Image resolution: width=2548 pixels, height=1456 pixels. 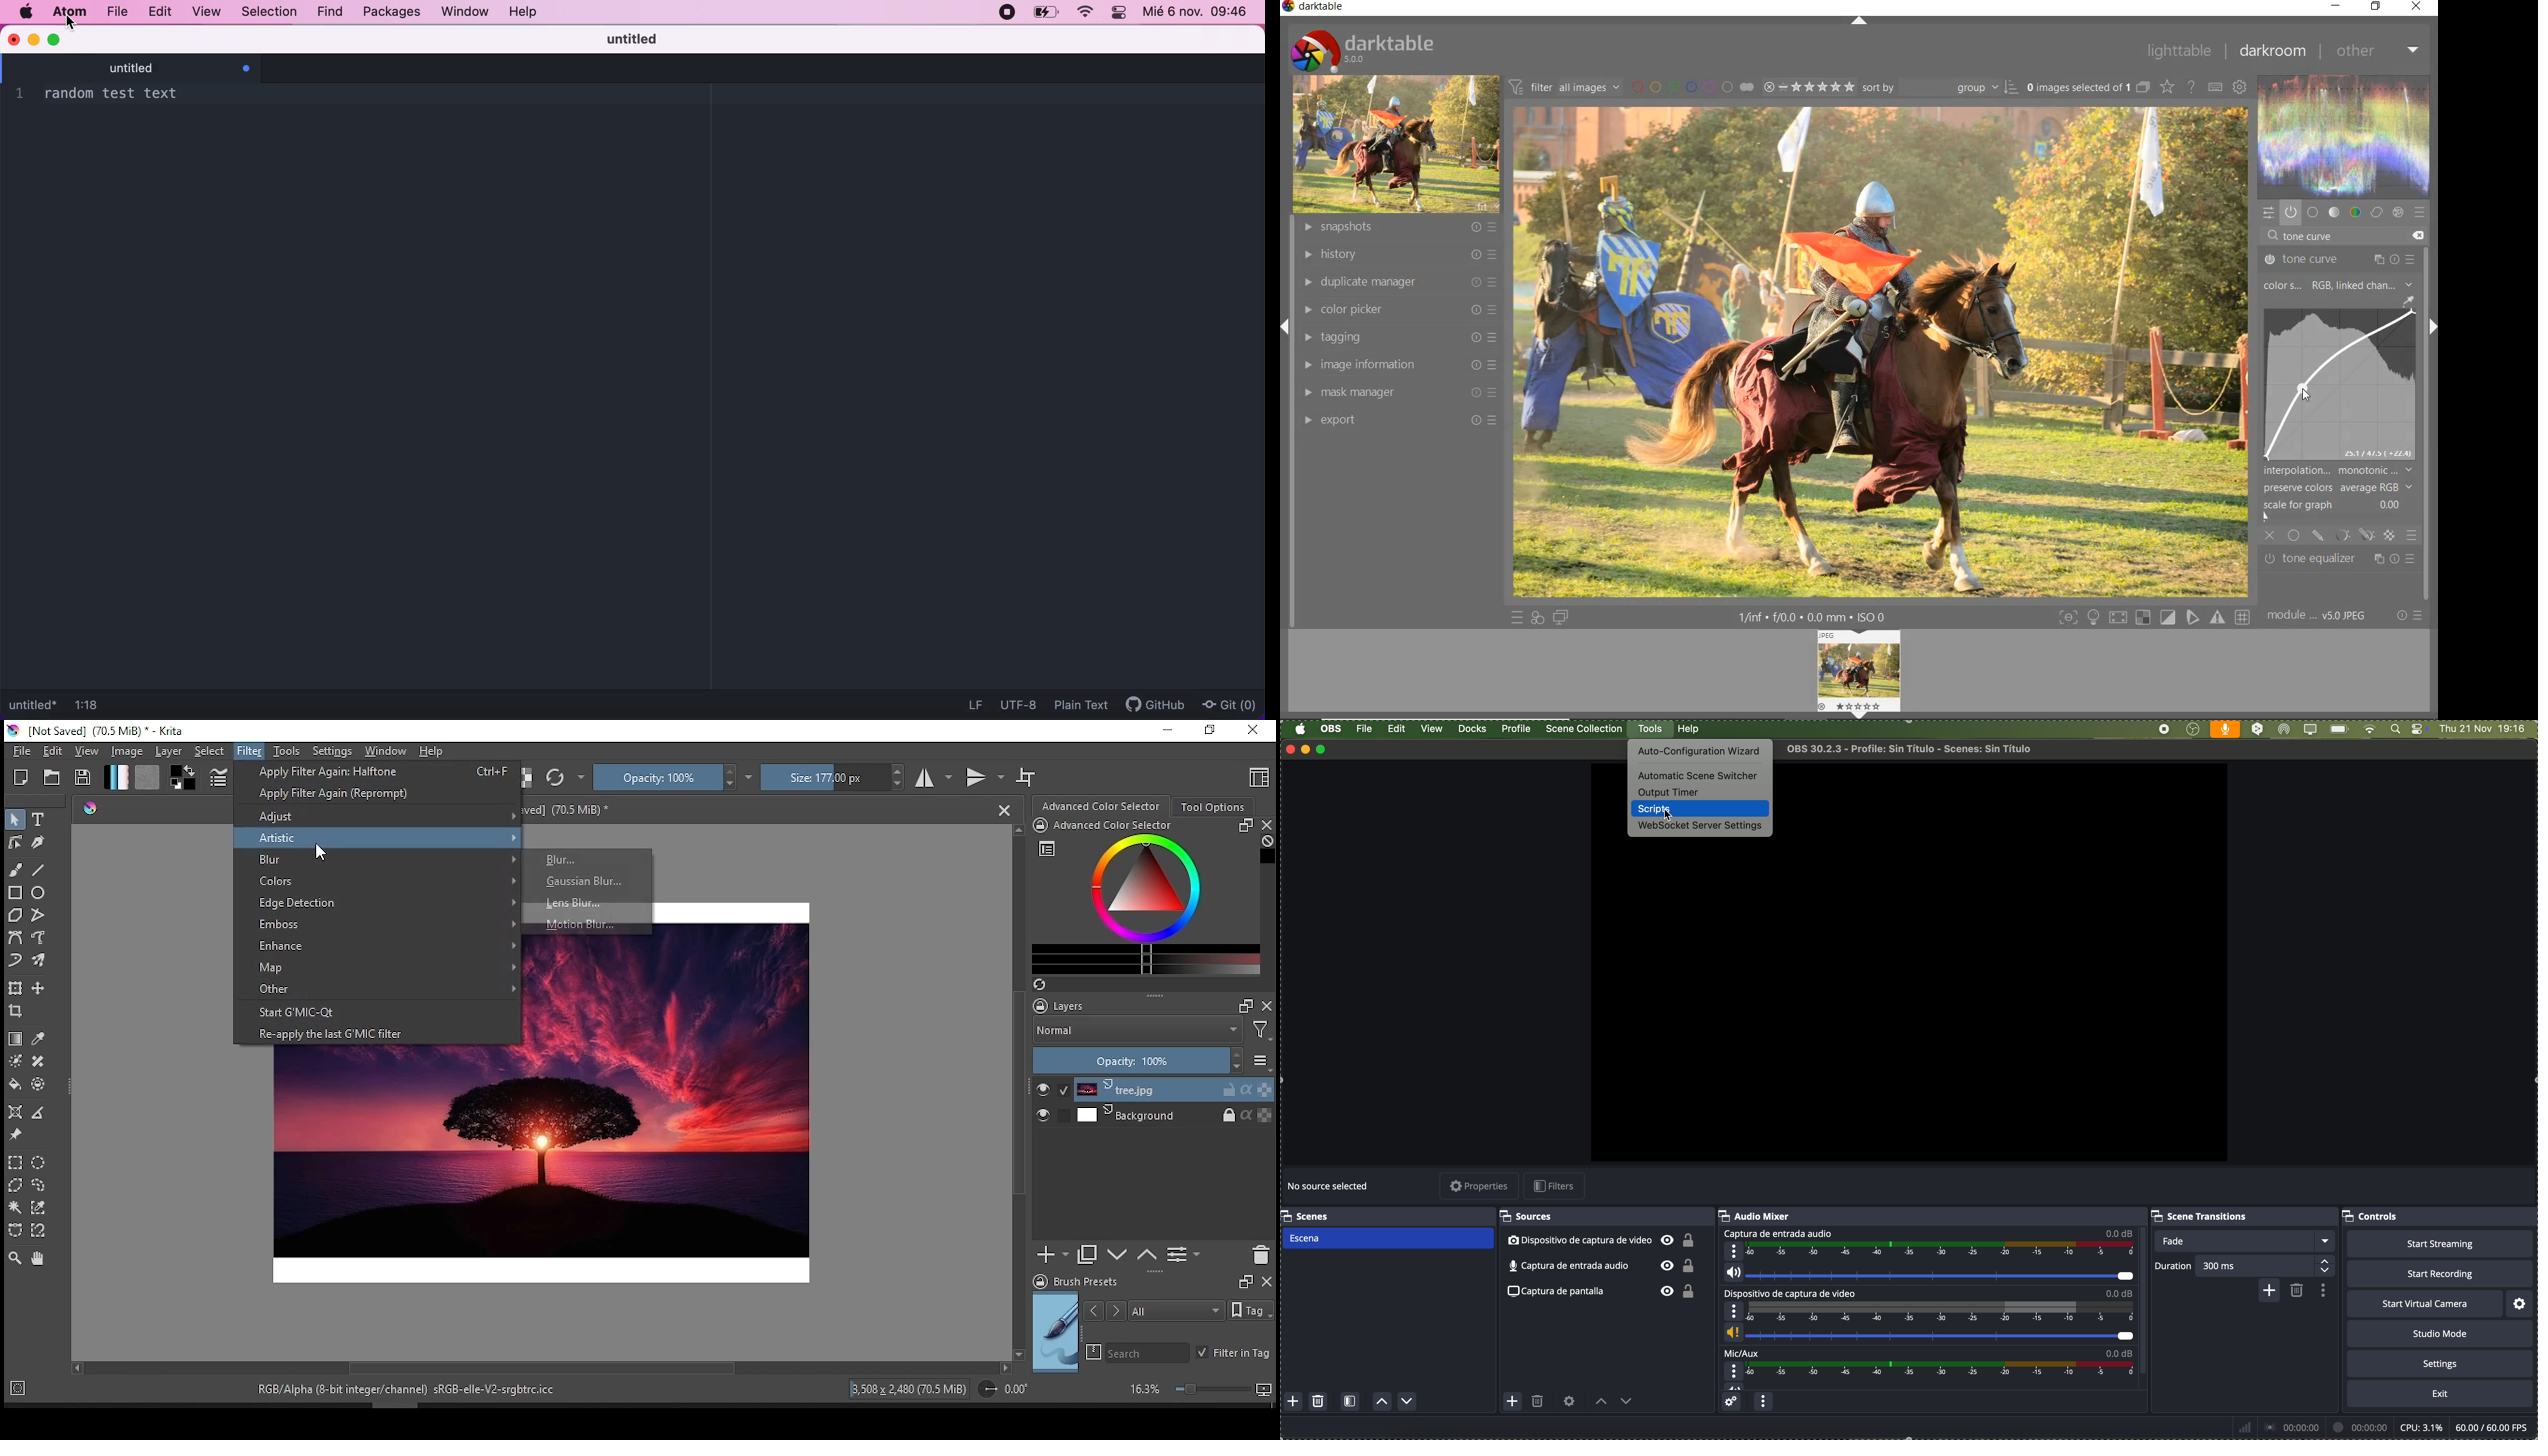 I want to click on layer, so click(x=168, y=752).